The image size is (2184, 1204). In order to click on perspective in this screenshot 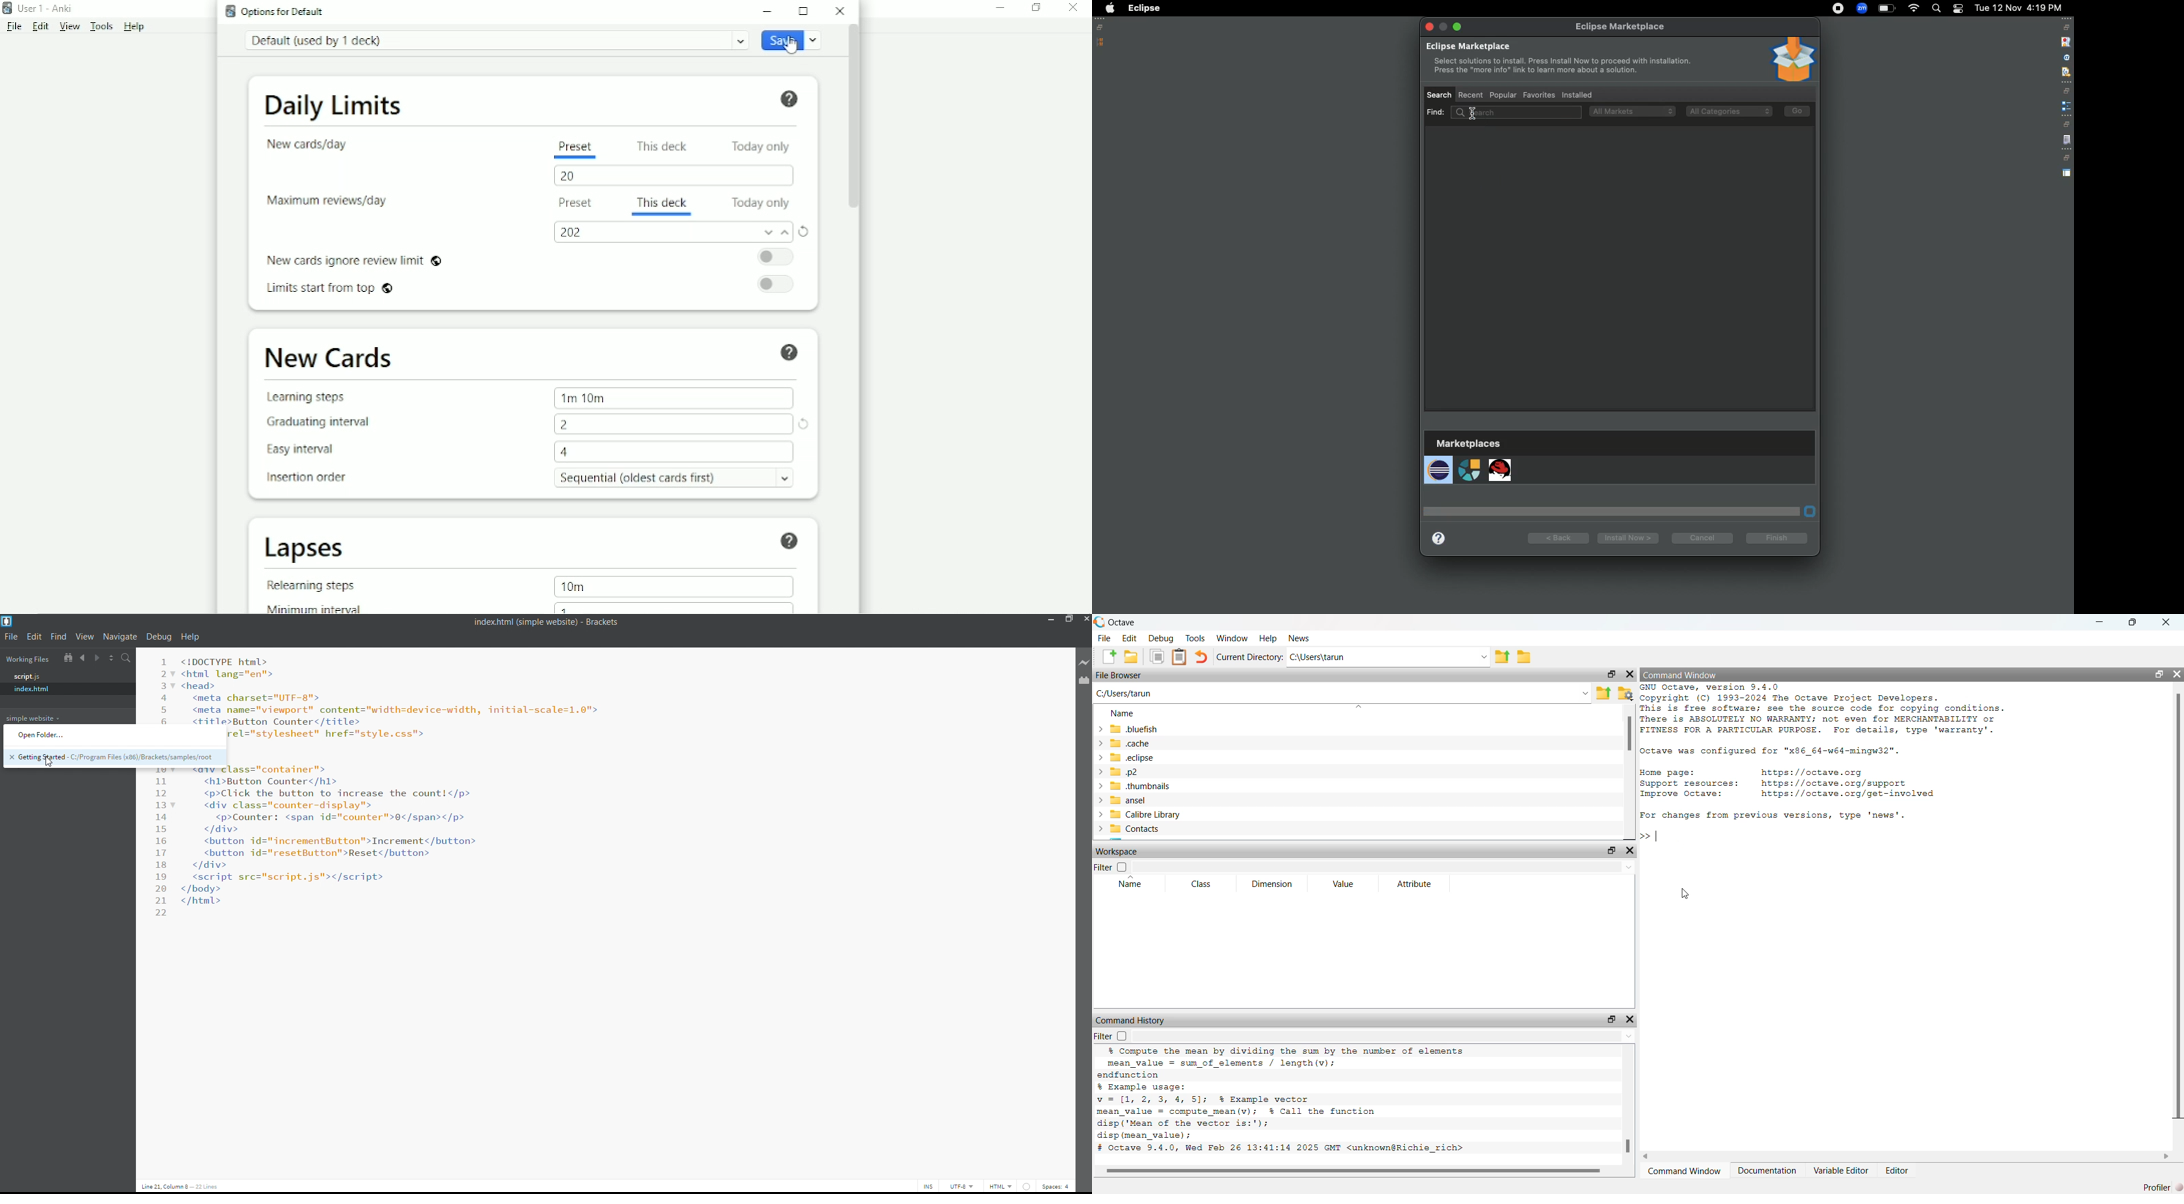, I will do `click(2067, 173)`.